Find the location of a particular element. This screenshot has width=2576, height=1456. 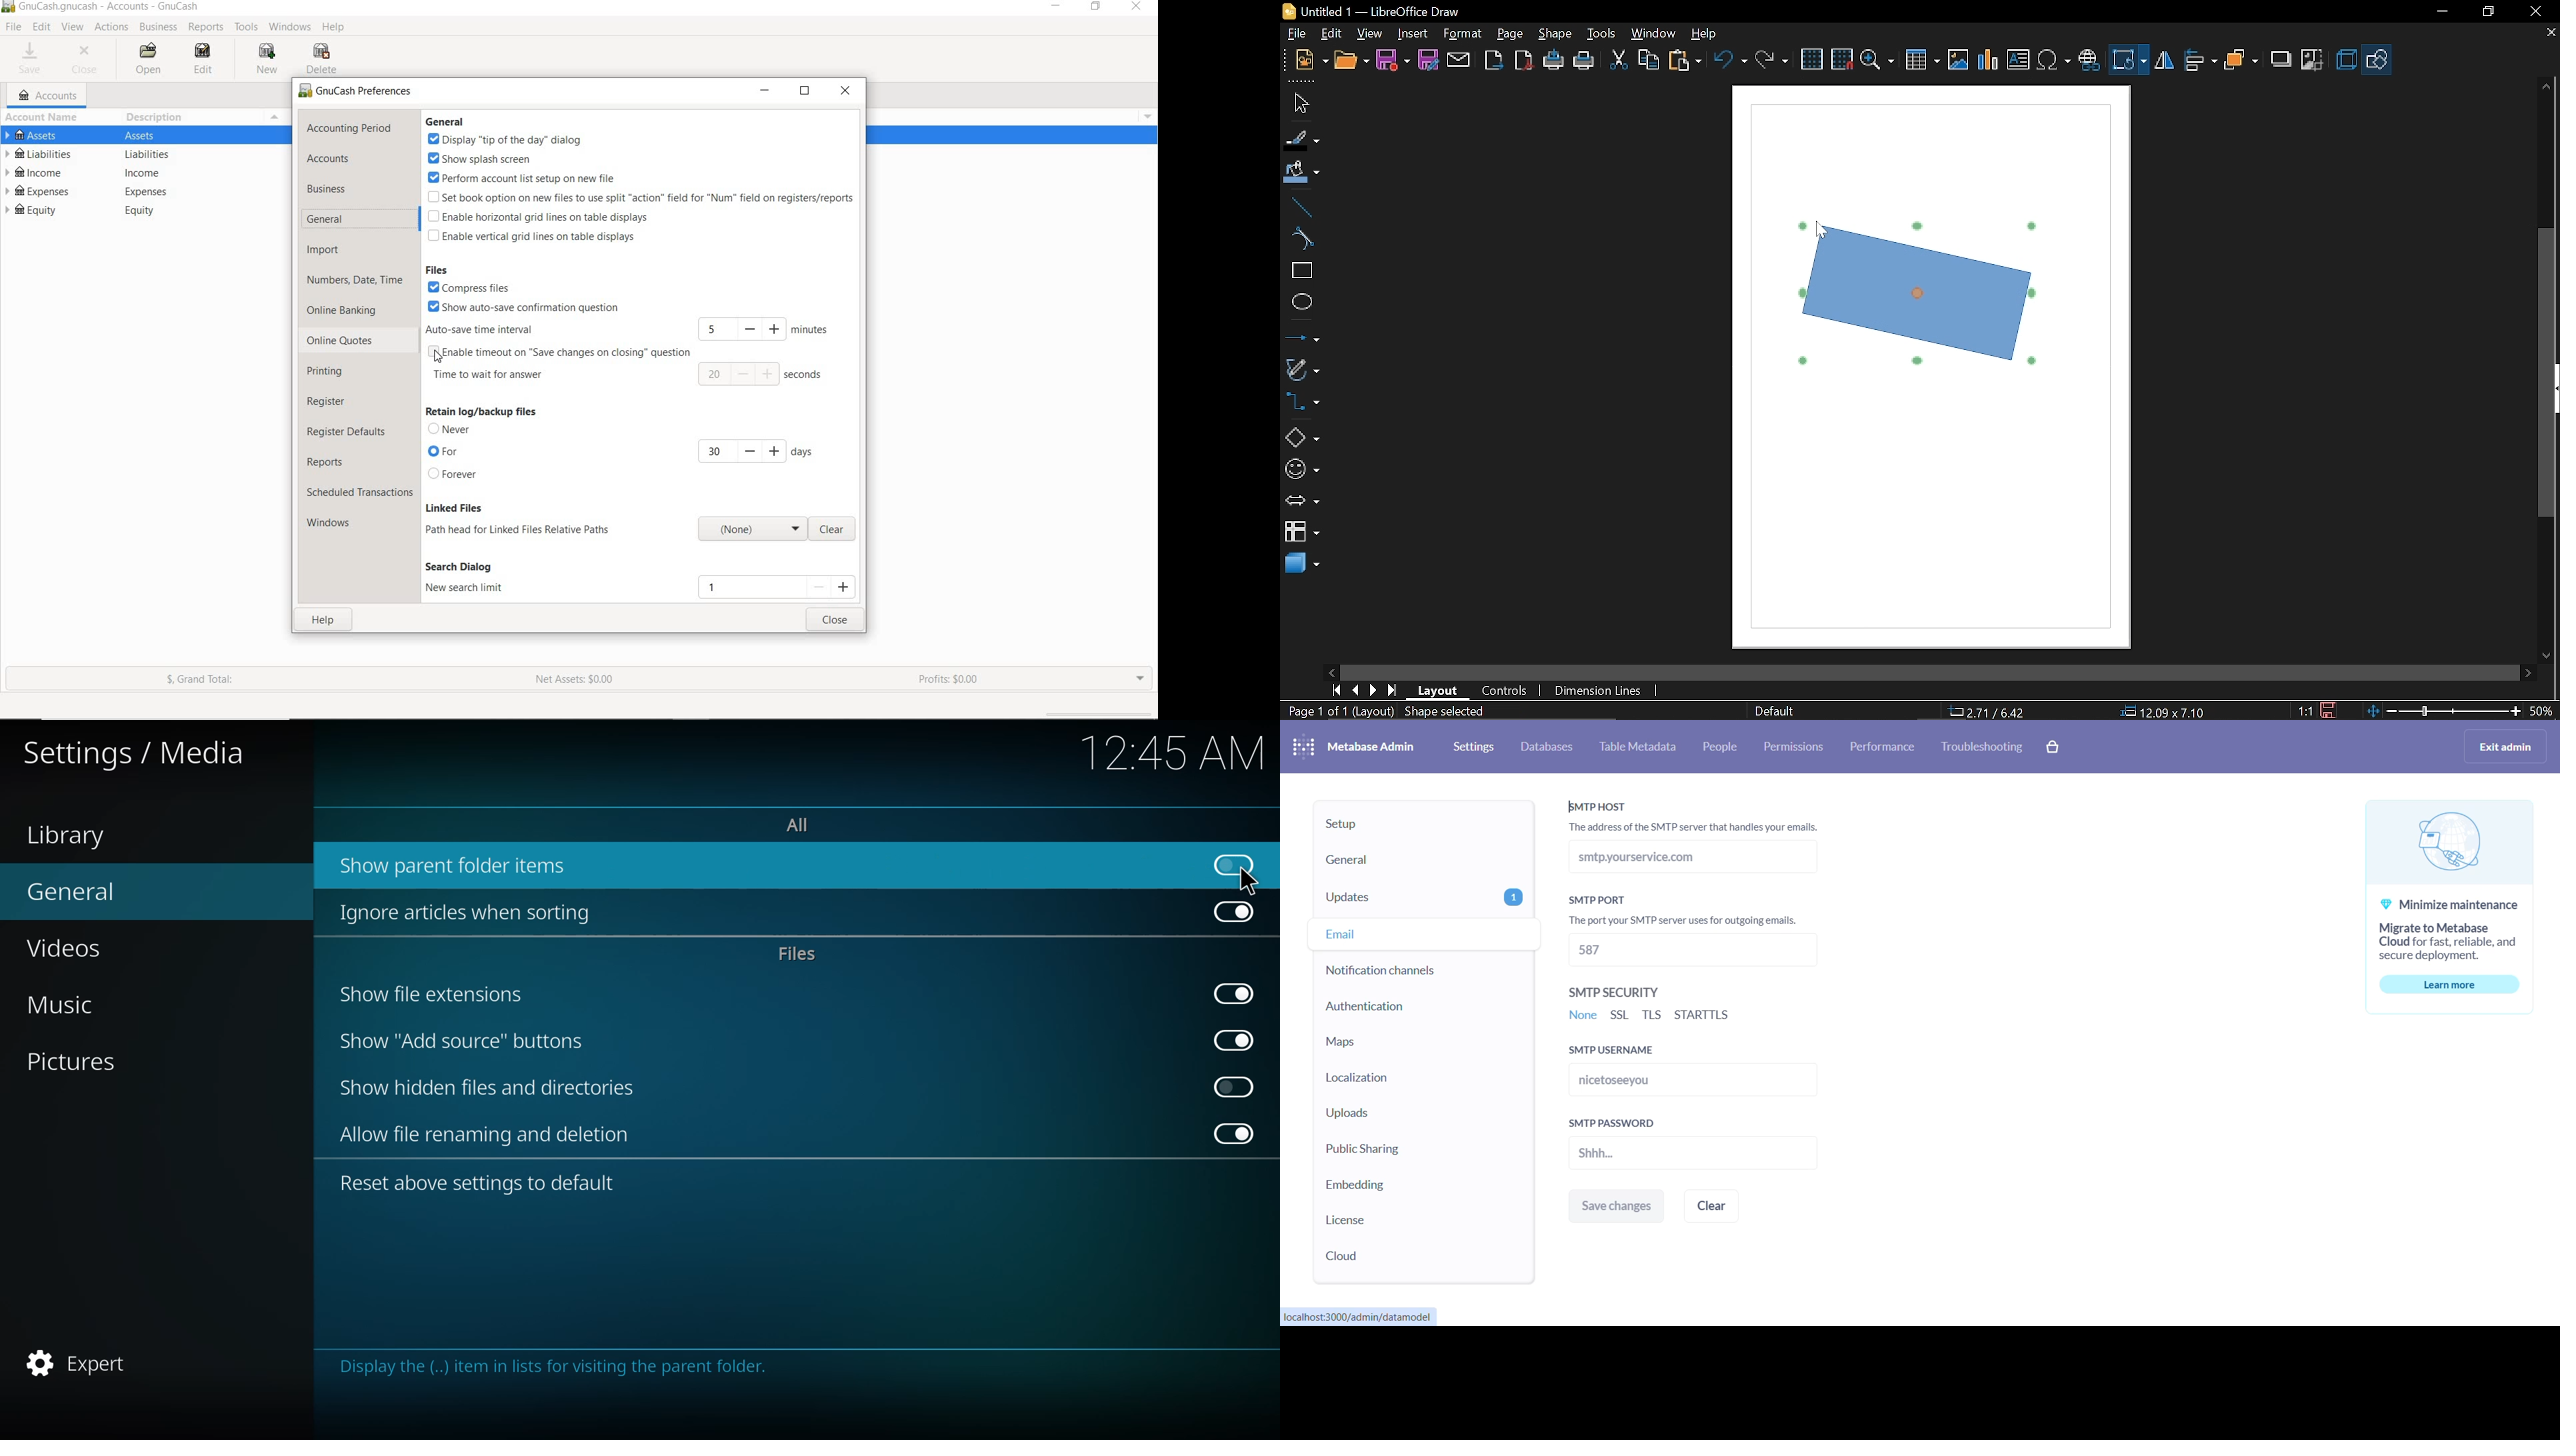

attach is located at coordinates (1459, 60).